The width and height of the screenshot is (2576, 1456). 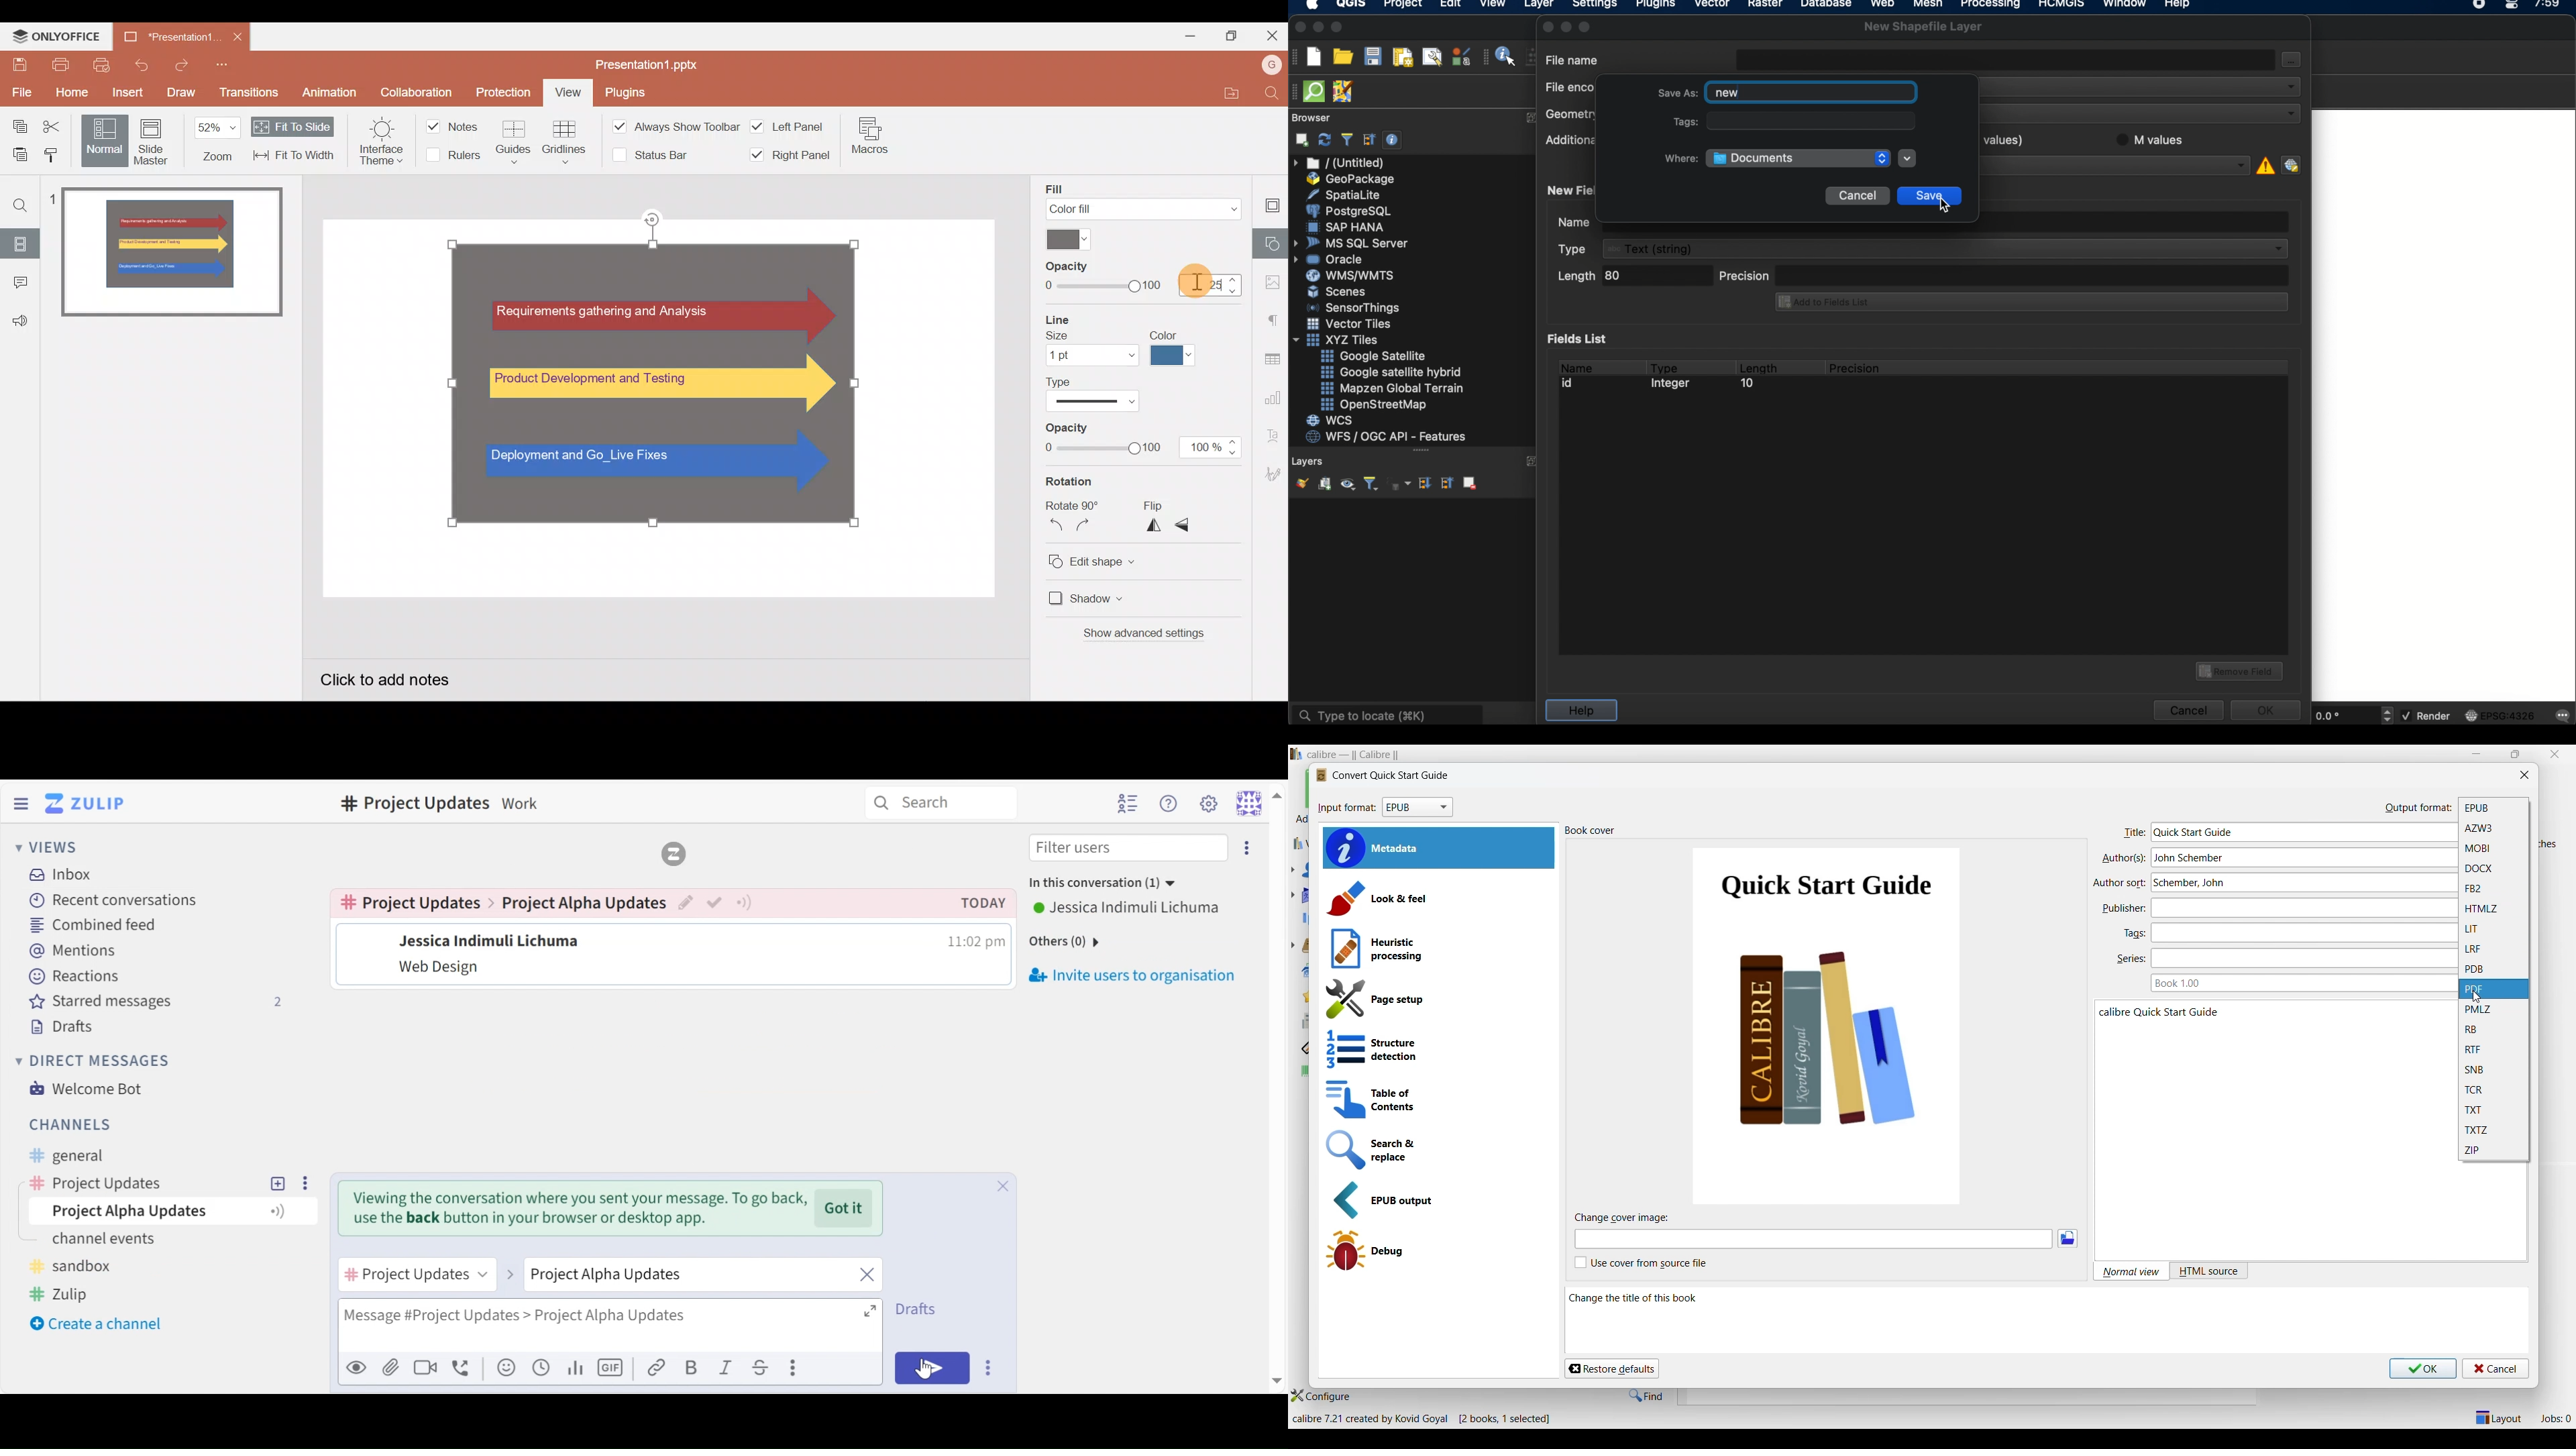 What do you see at coordinates (1128, 803) in the screenshot?
I see `Hide user list` at bounding box center [1128, 803].